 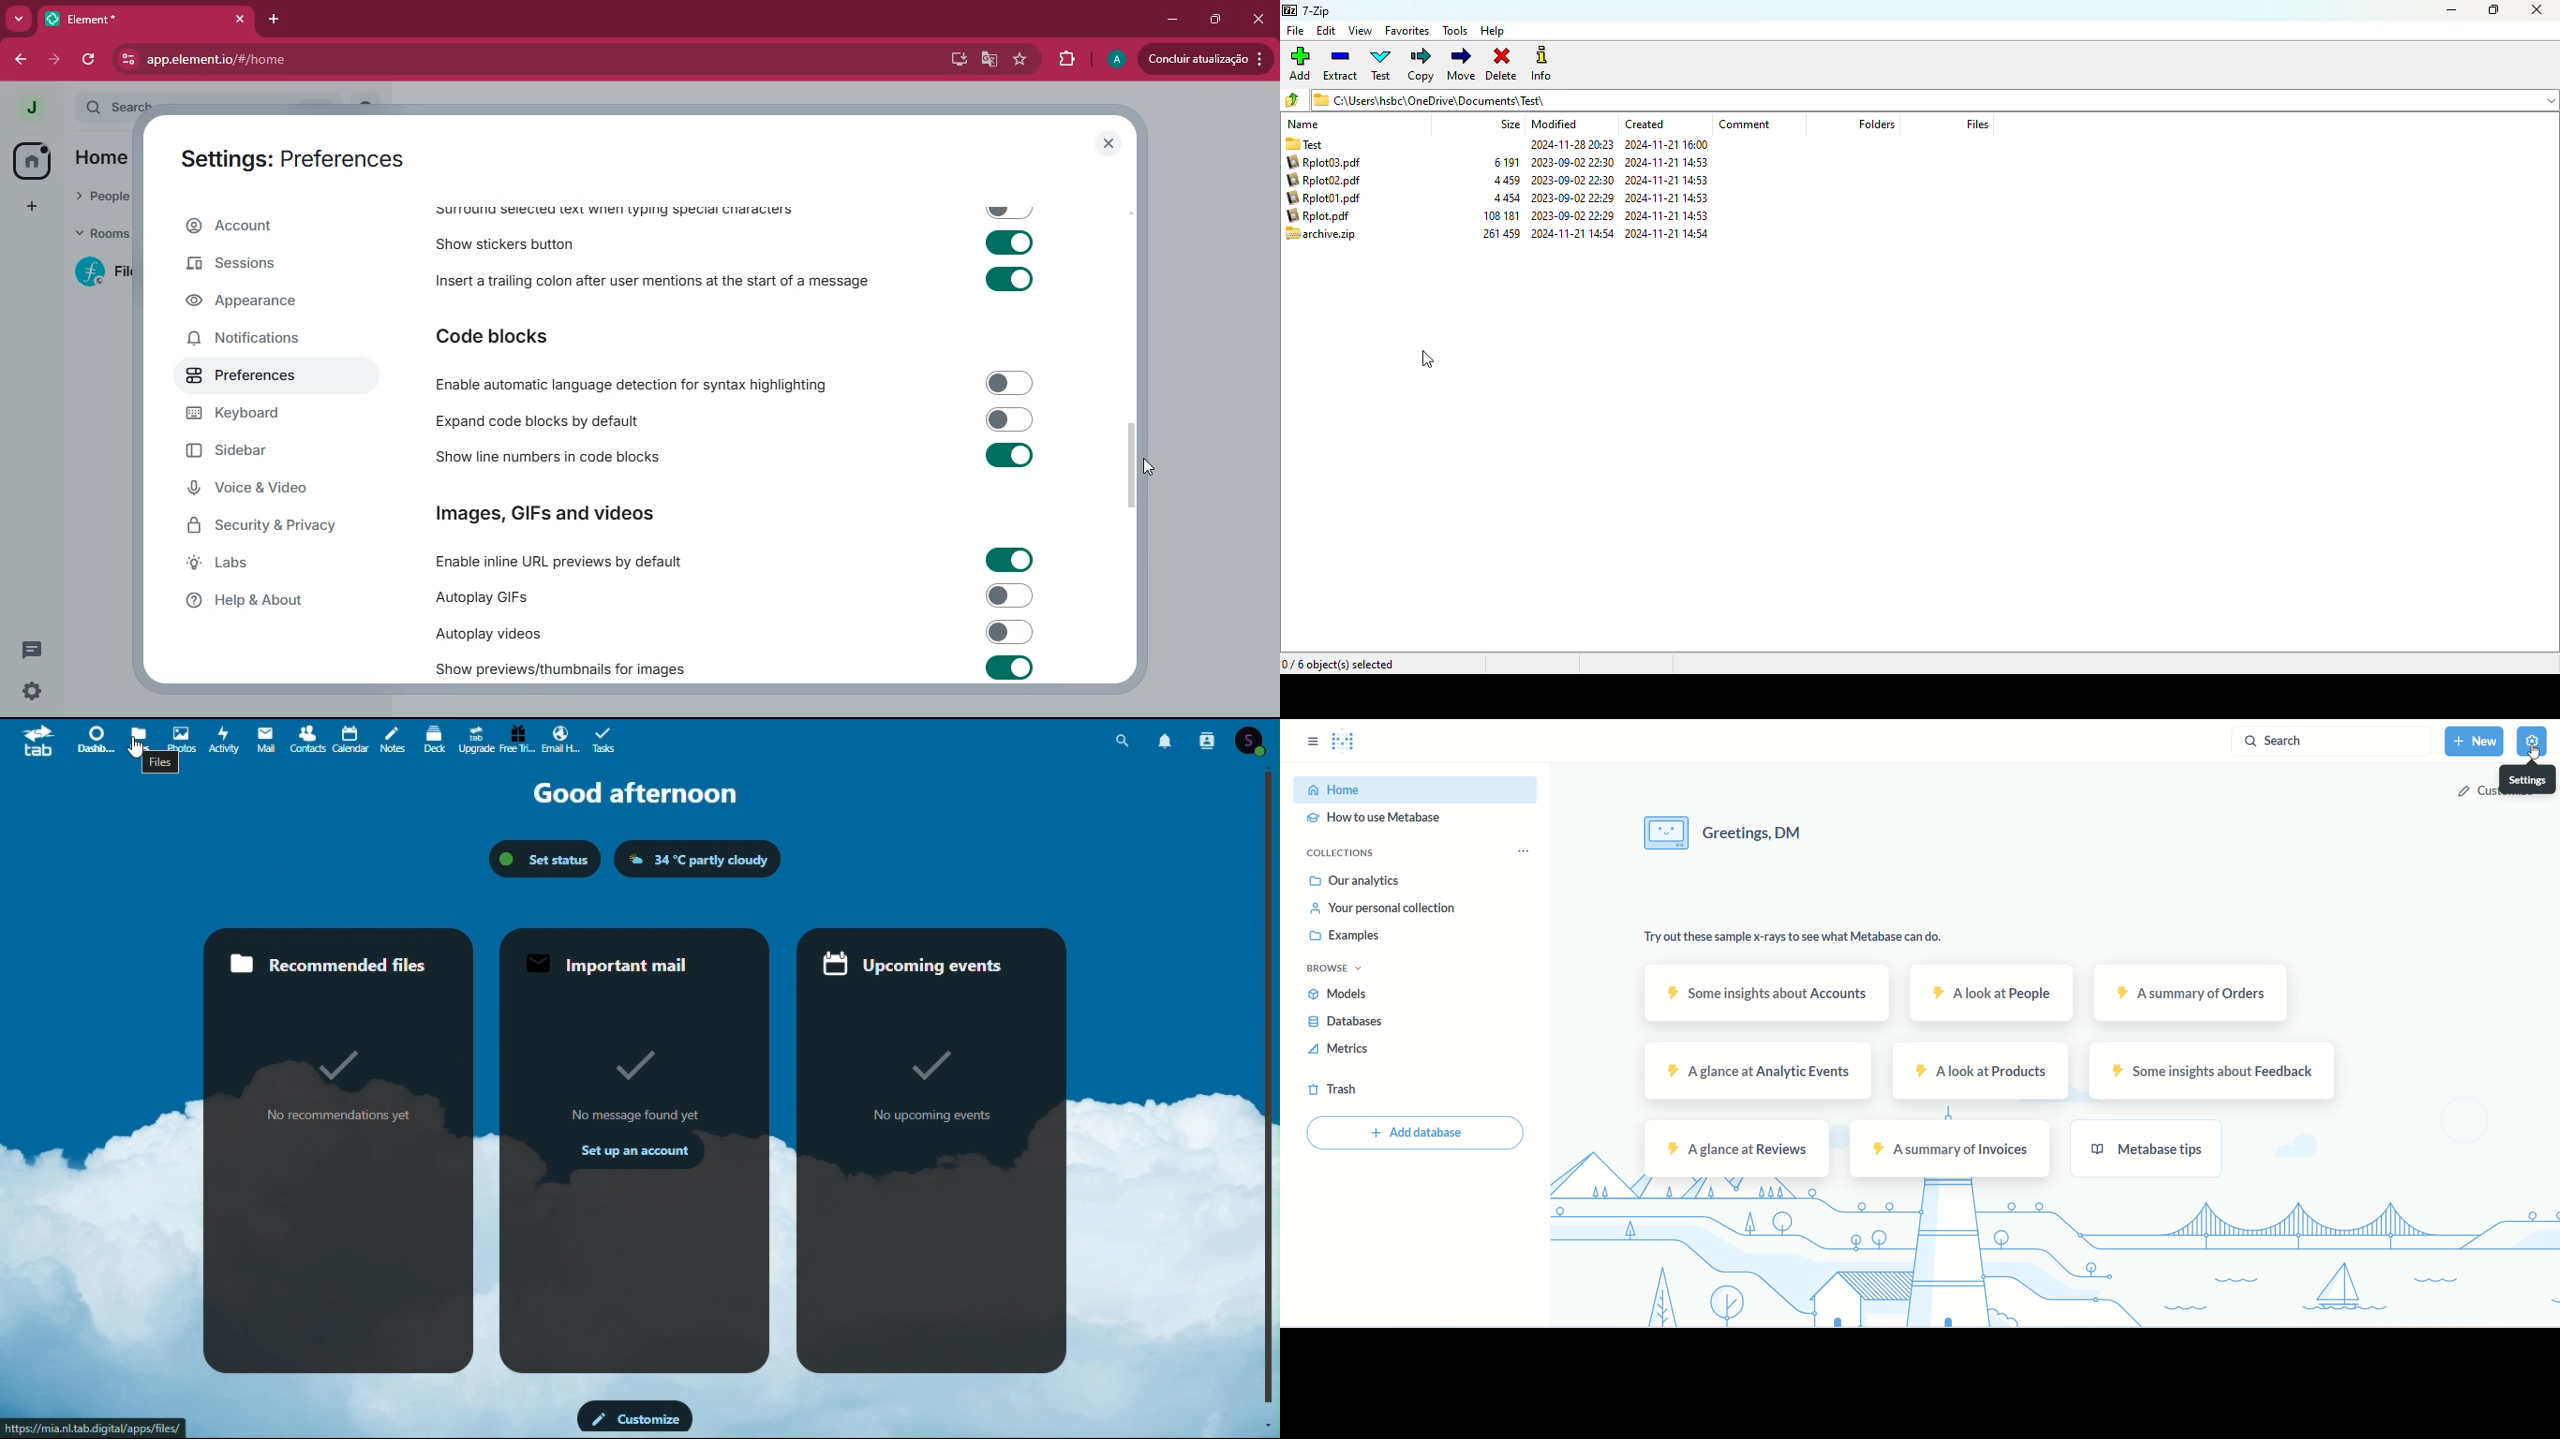 I want to click on preferences, so click(x=260, y=380).